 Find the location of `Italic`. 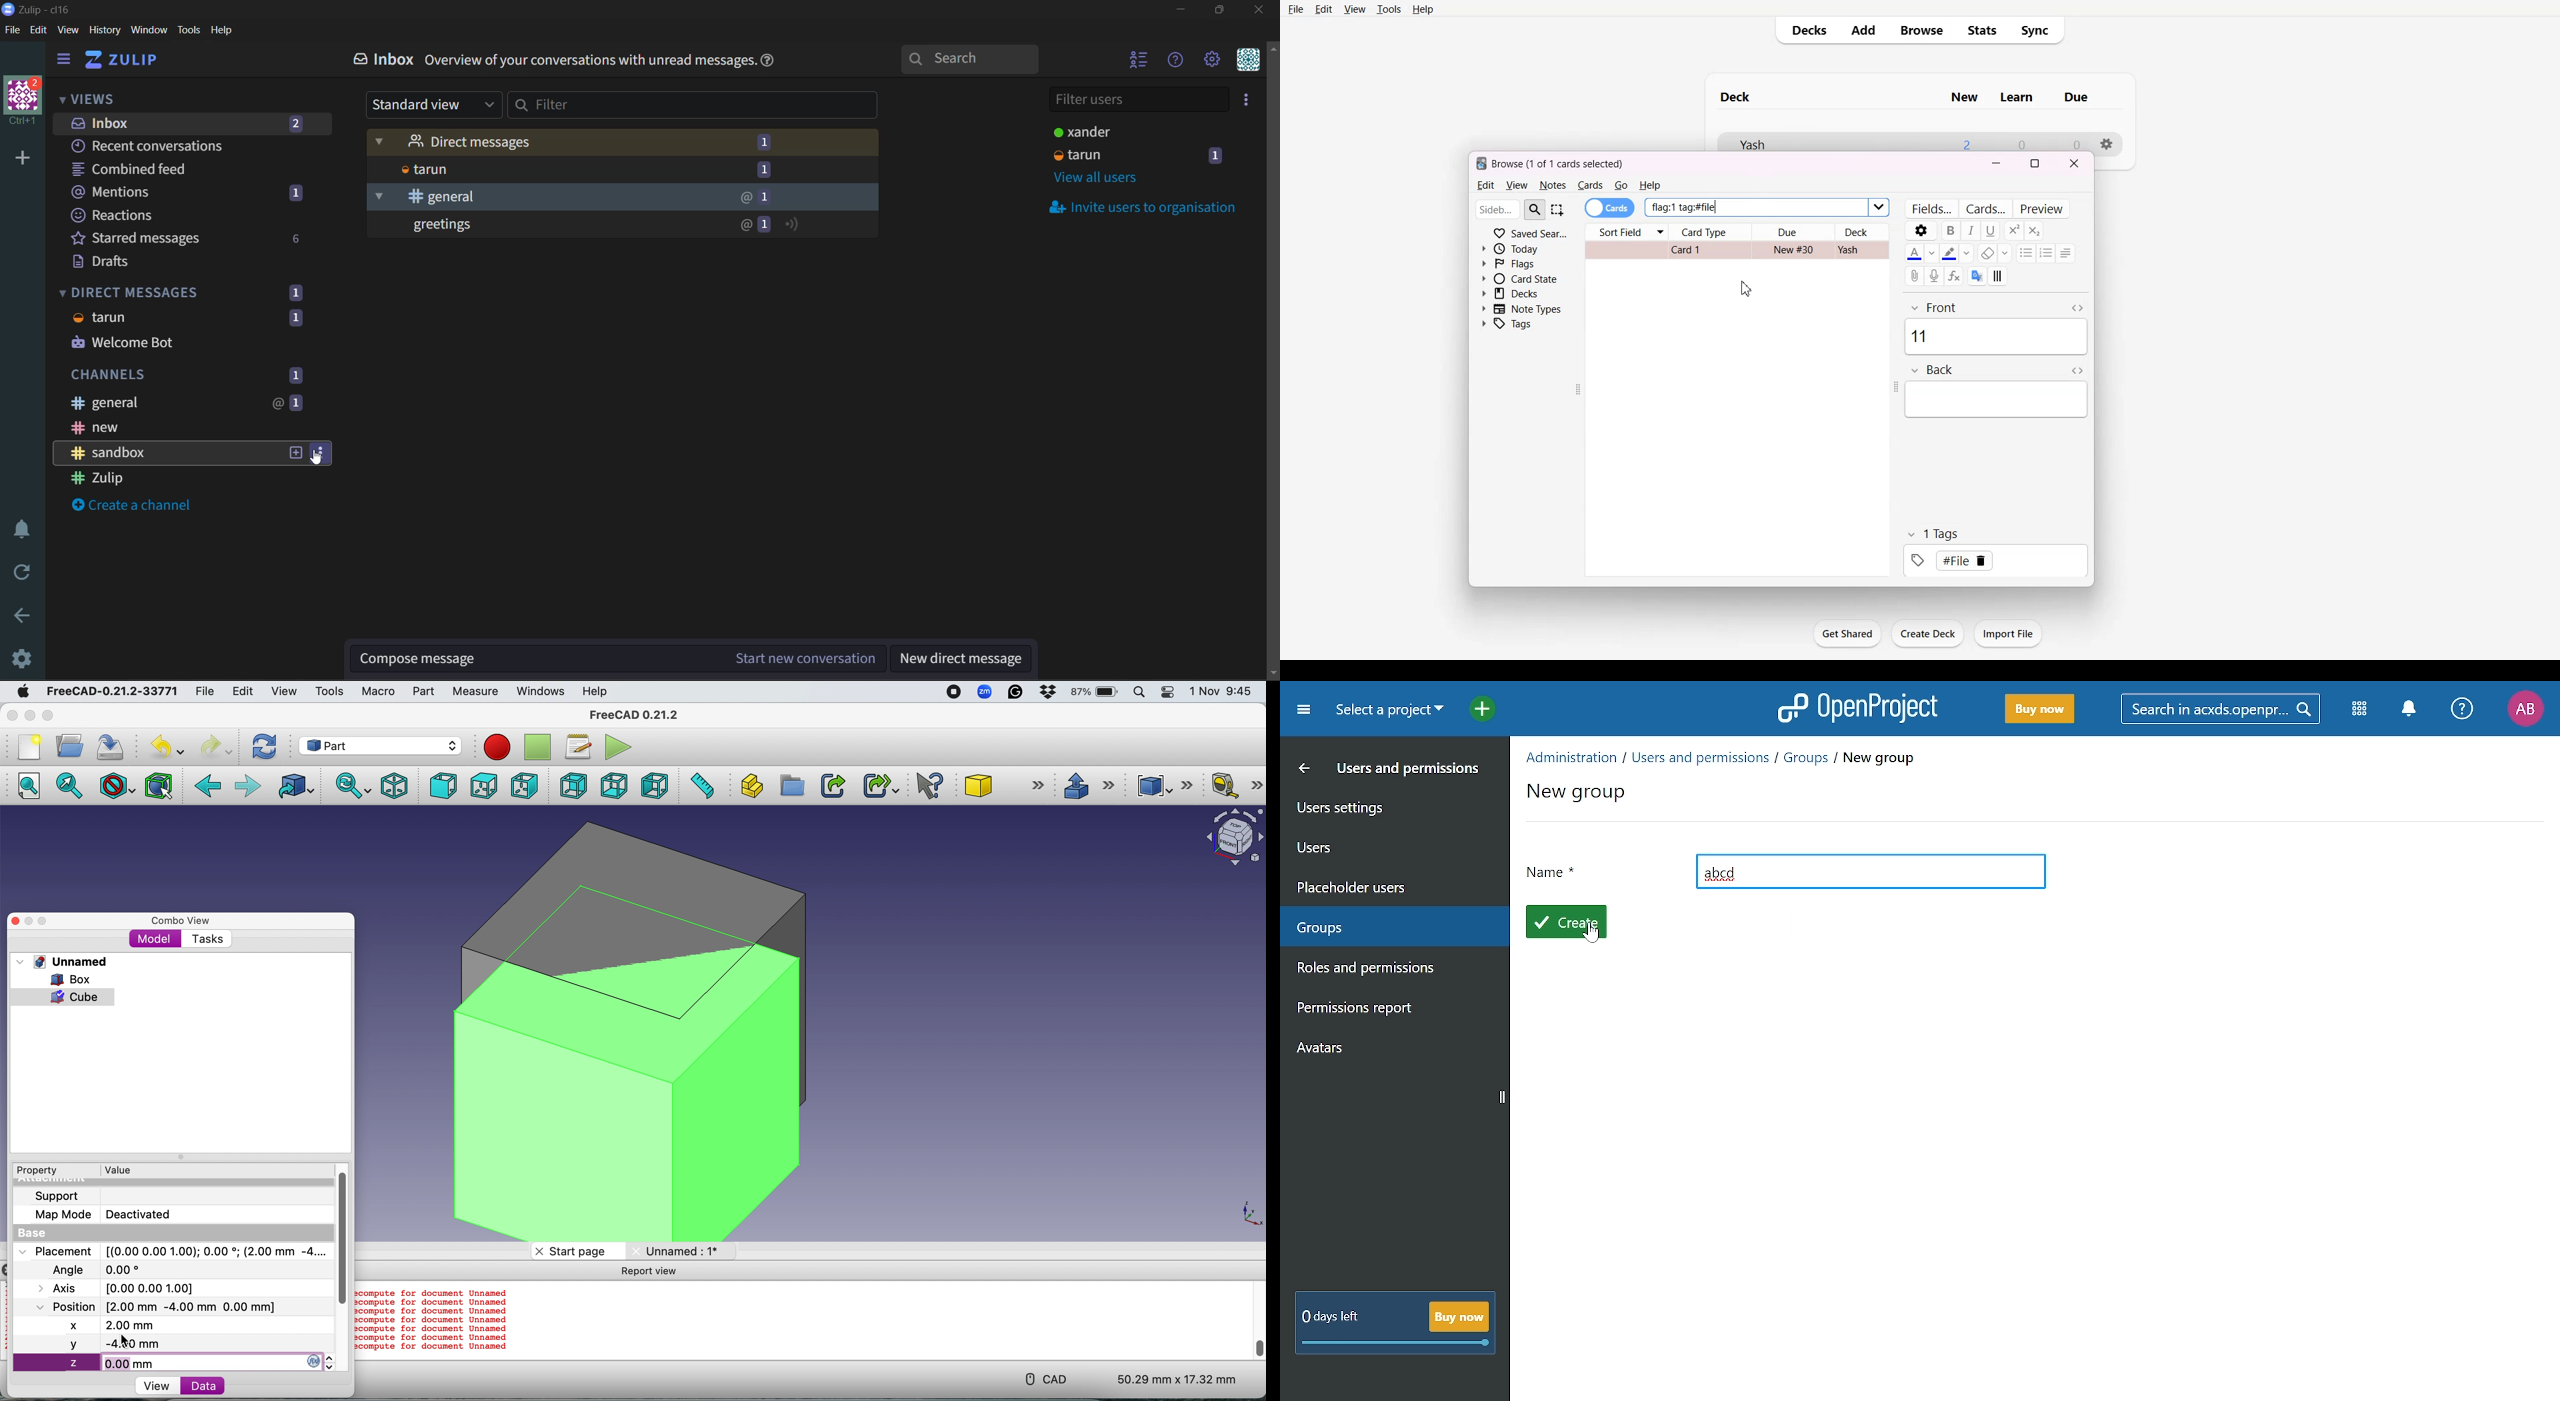

Italic is located at coordinates (1970, 231).